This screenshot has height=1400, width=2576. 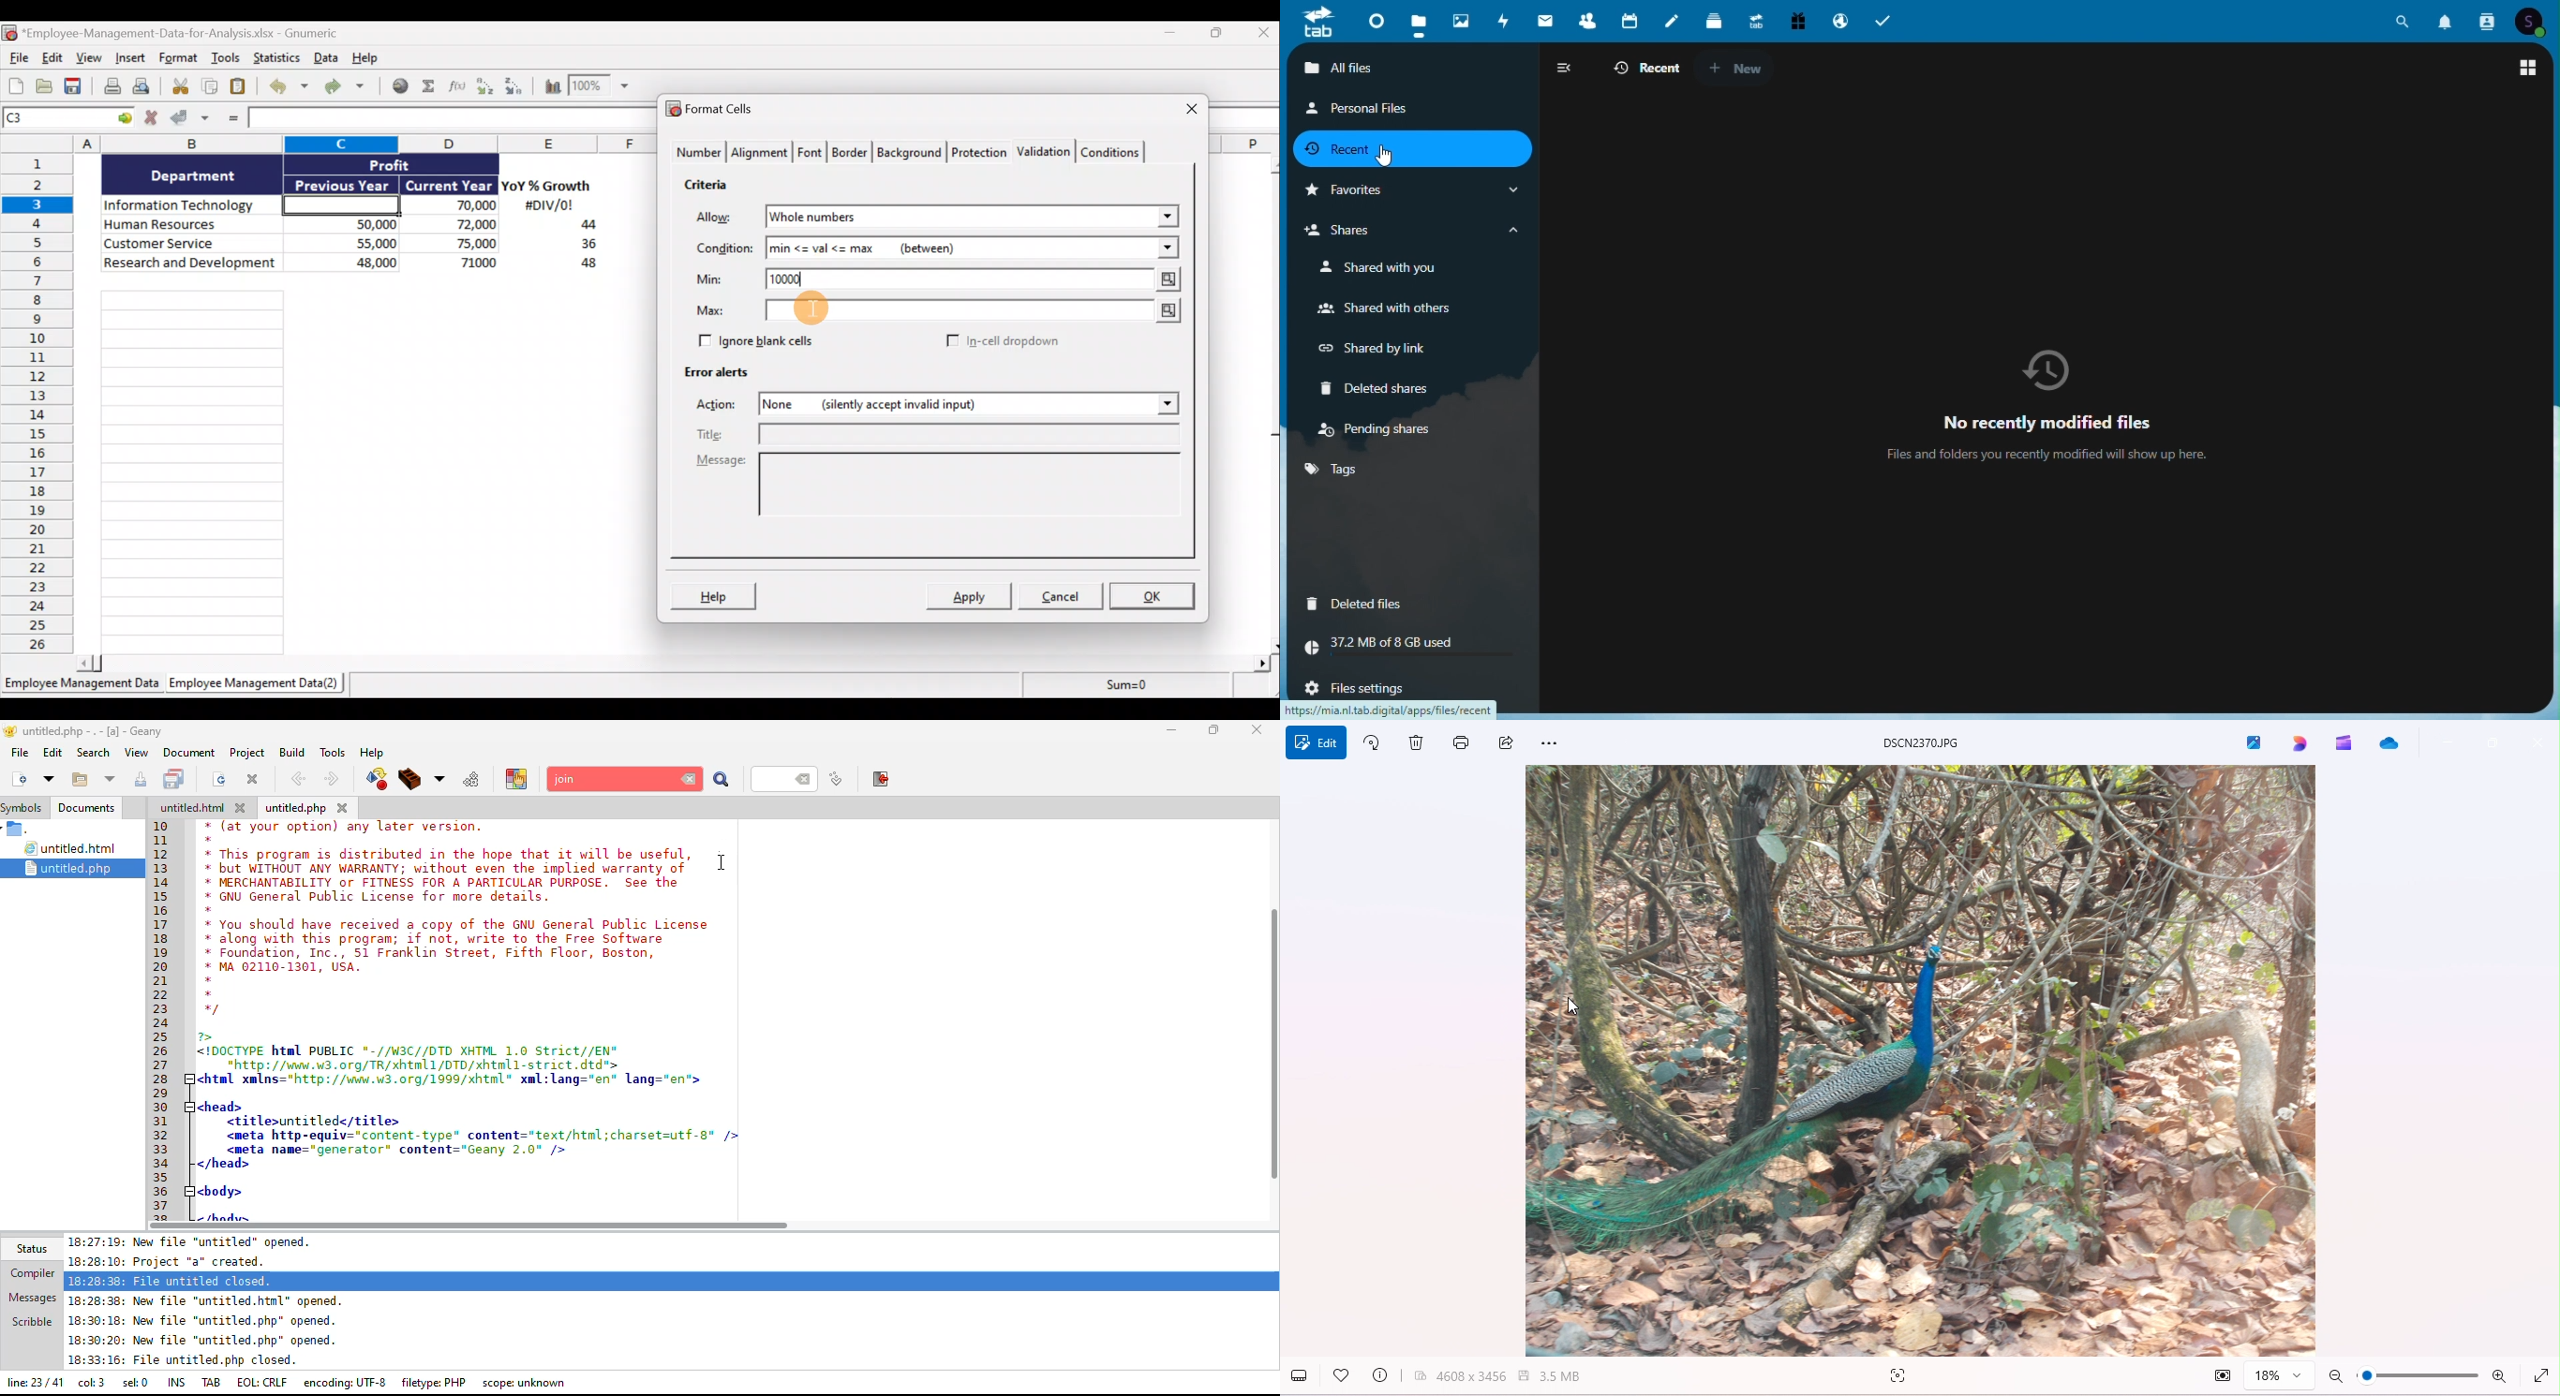 I want to click on Edit, so click(x=51, y=59).